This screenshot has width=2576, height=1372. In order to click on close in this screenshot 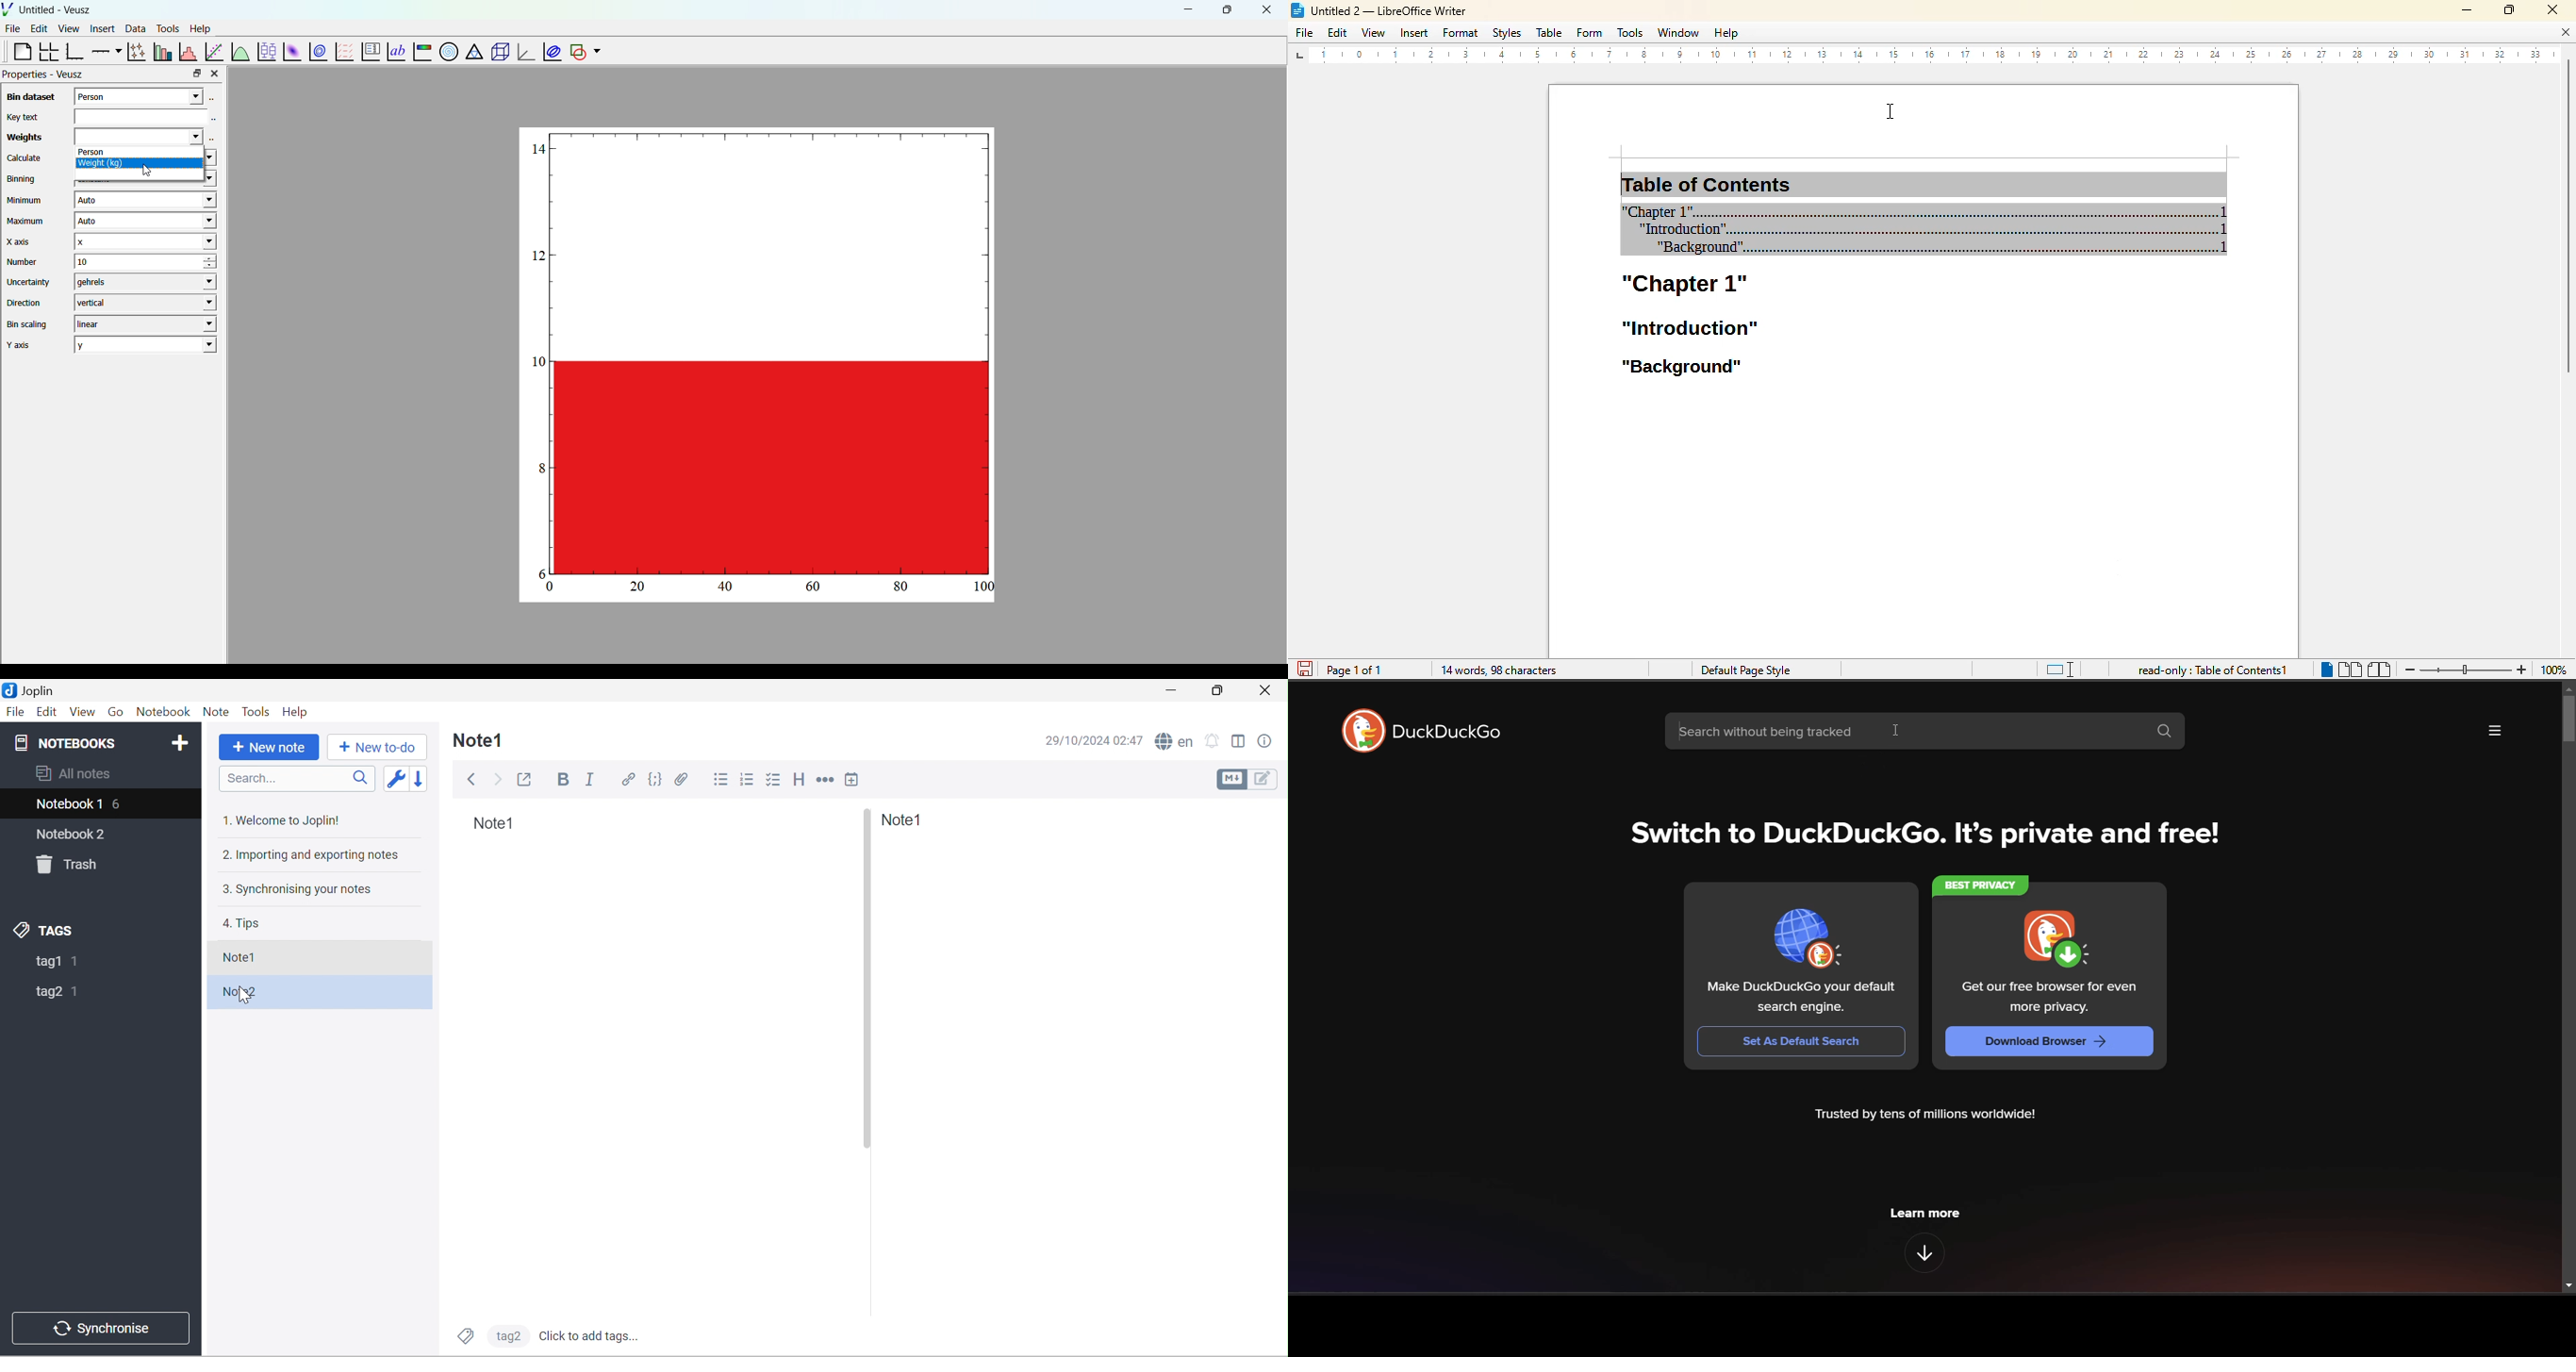, I will do `click(2551, 8)`.